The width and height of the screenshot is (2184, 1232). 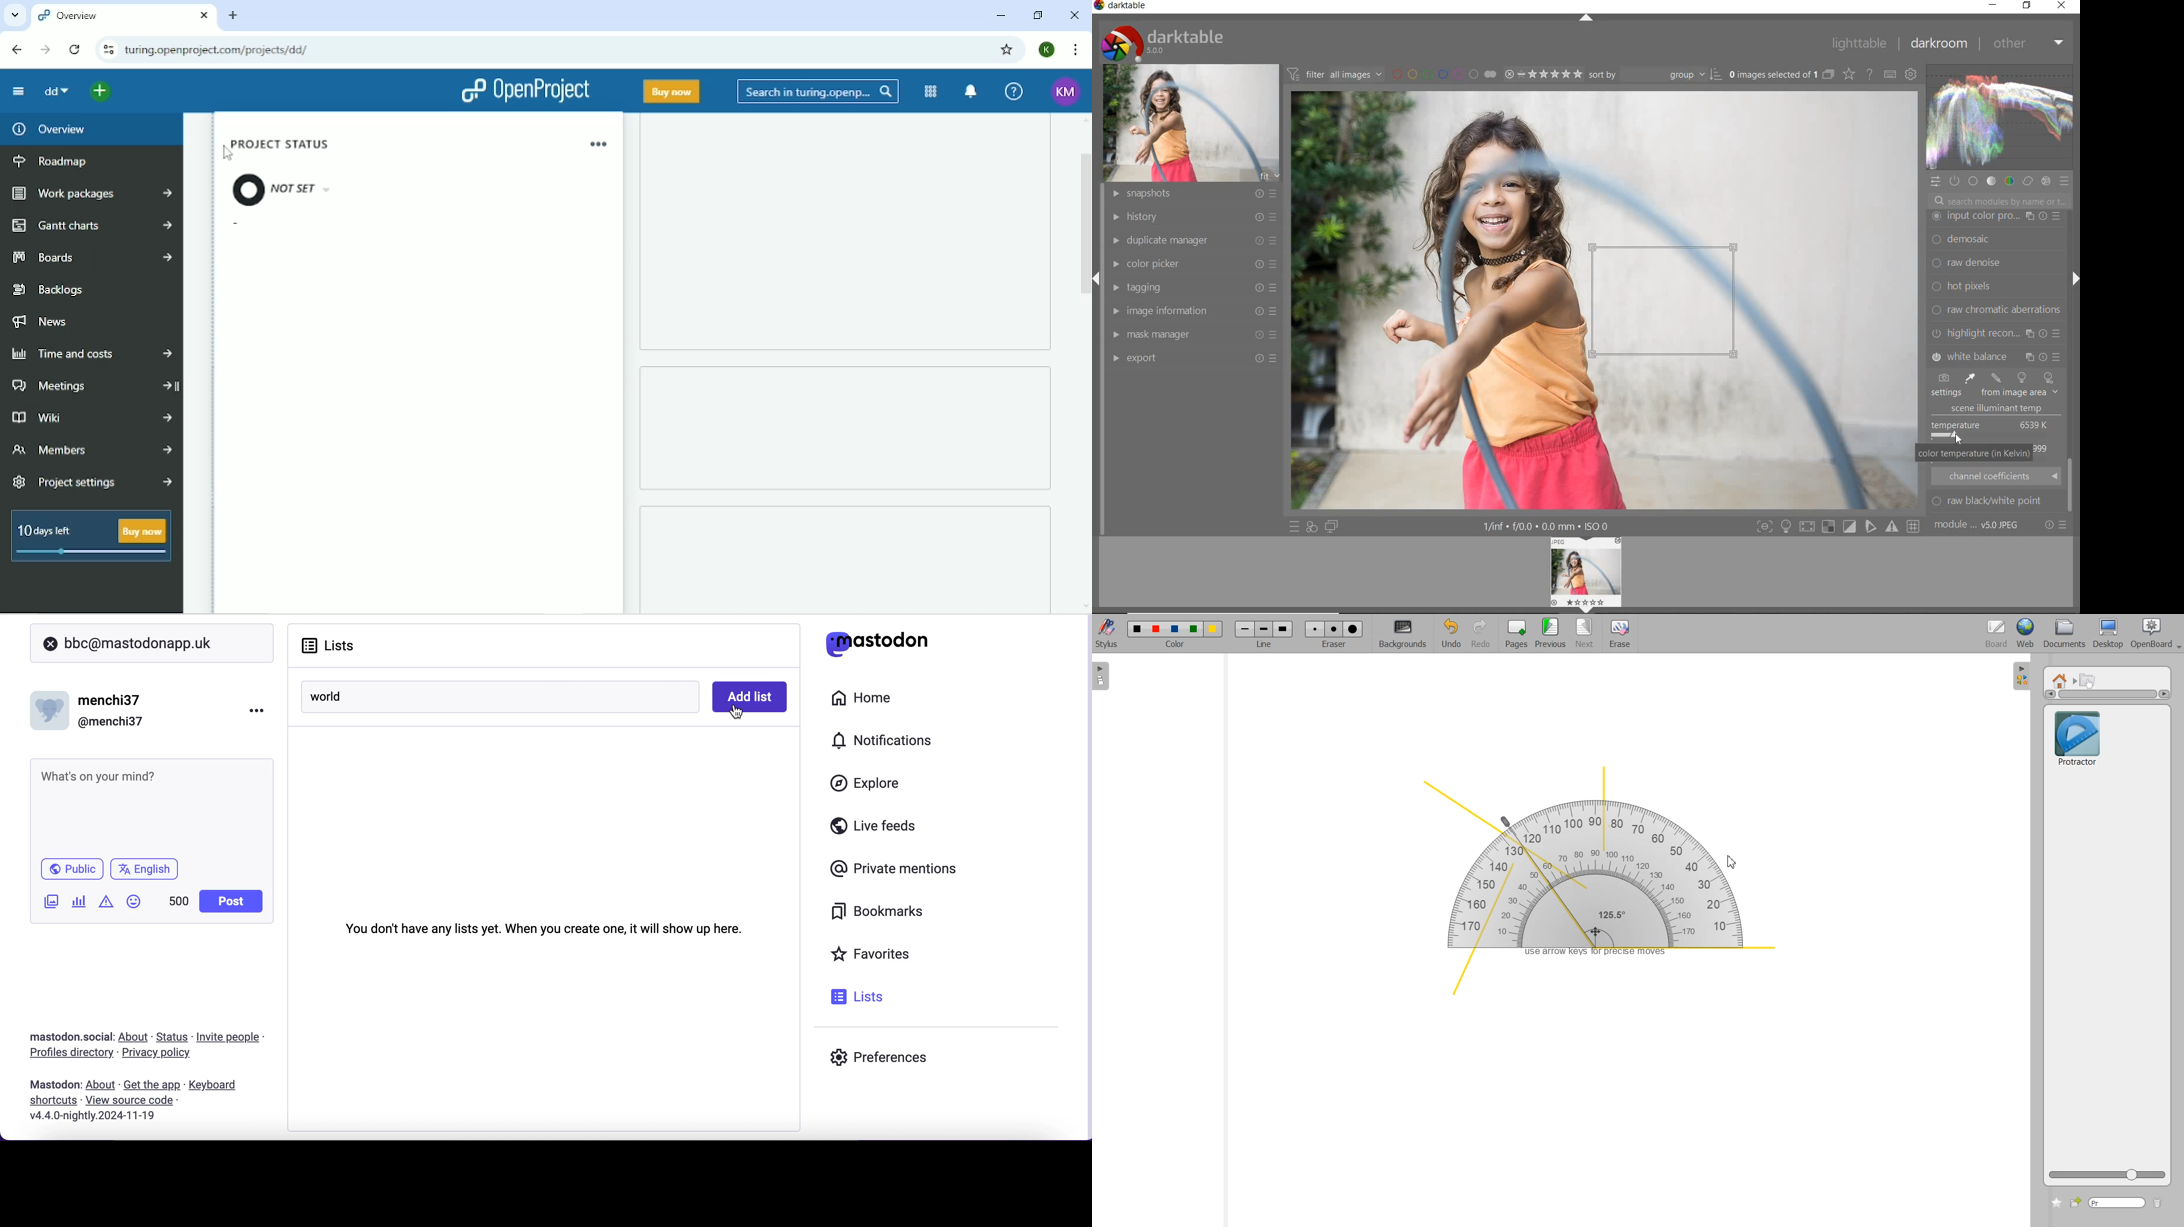 What do you see at coordinates (1085, 232) in the screenshot?
I see `Vertical scrollbar` at bounding box center [1085, 232].